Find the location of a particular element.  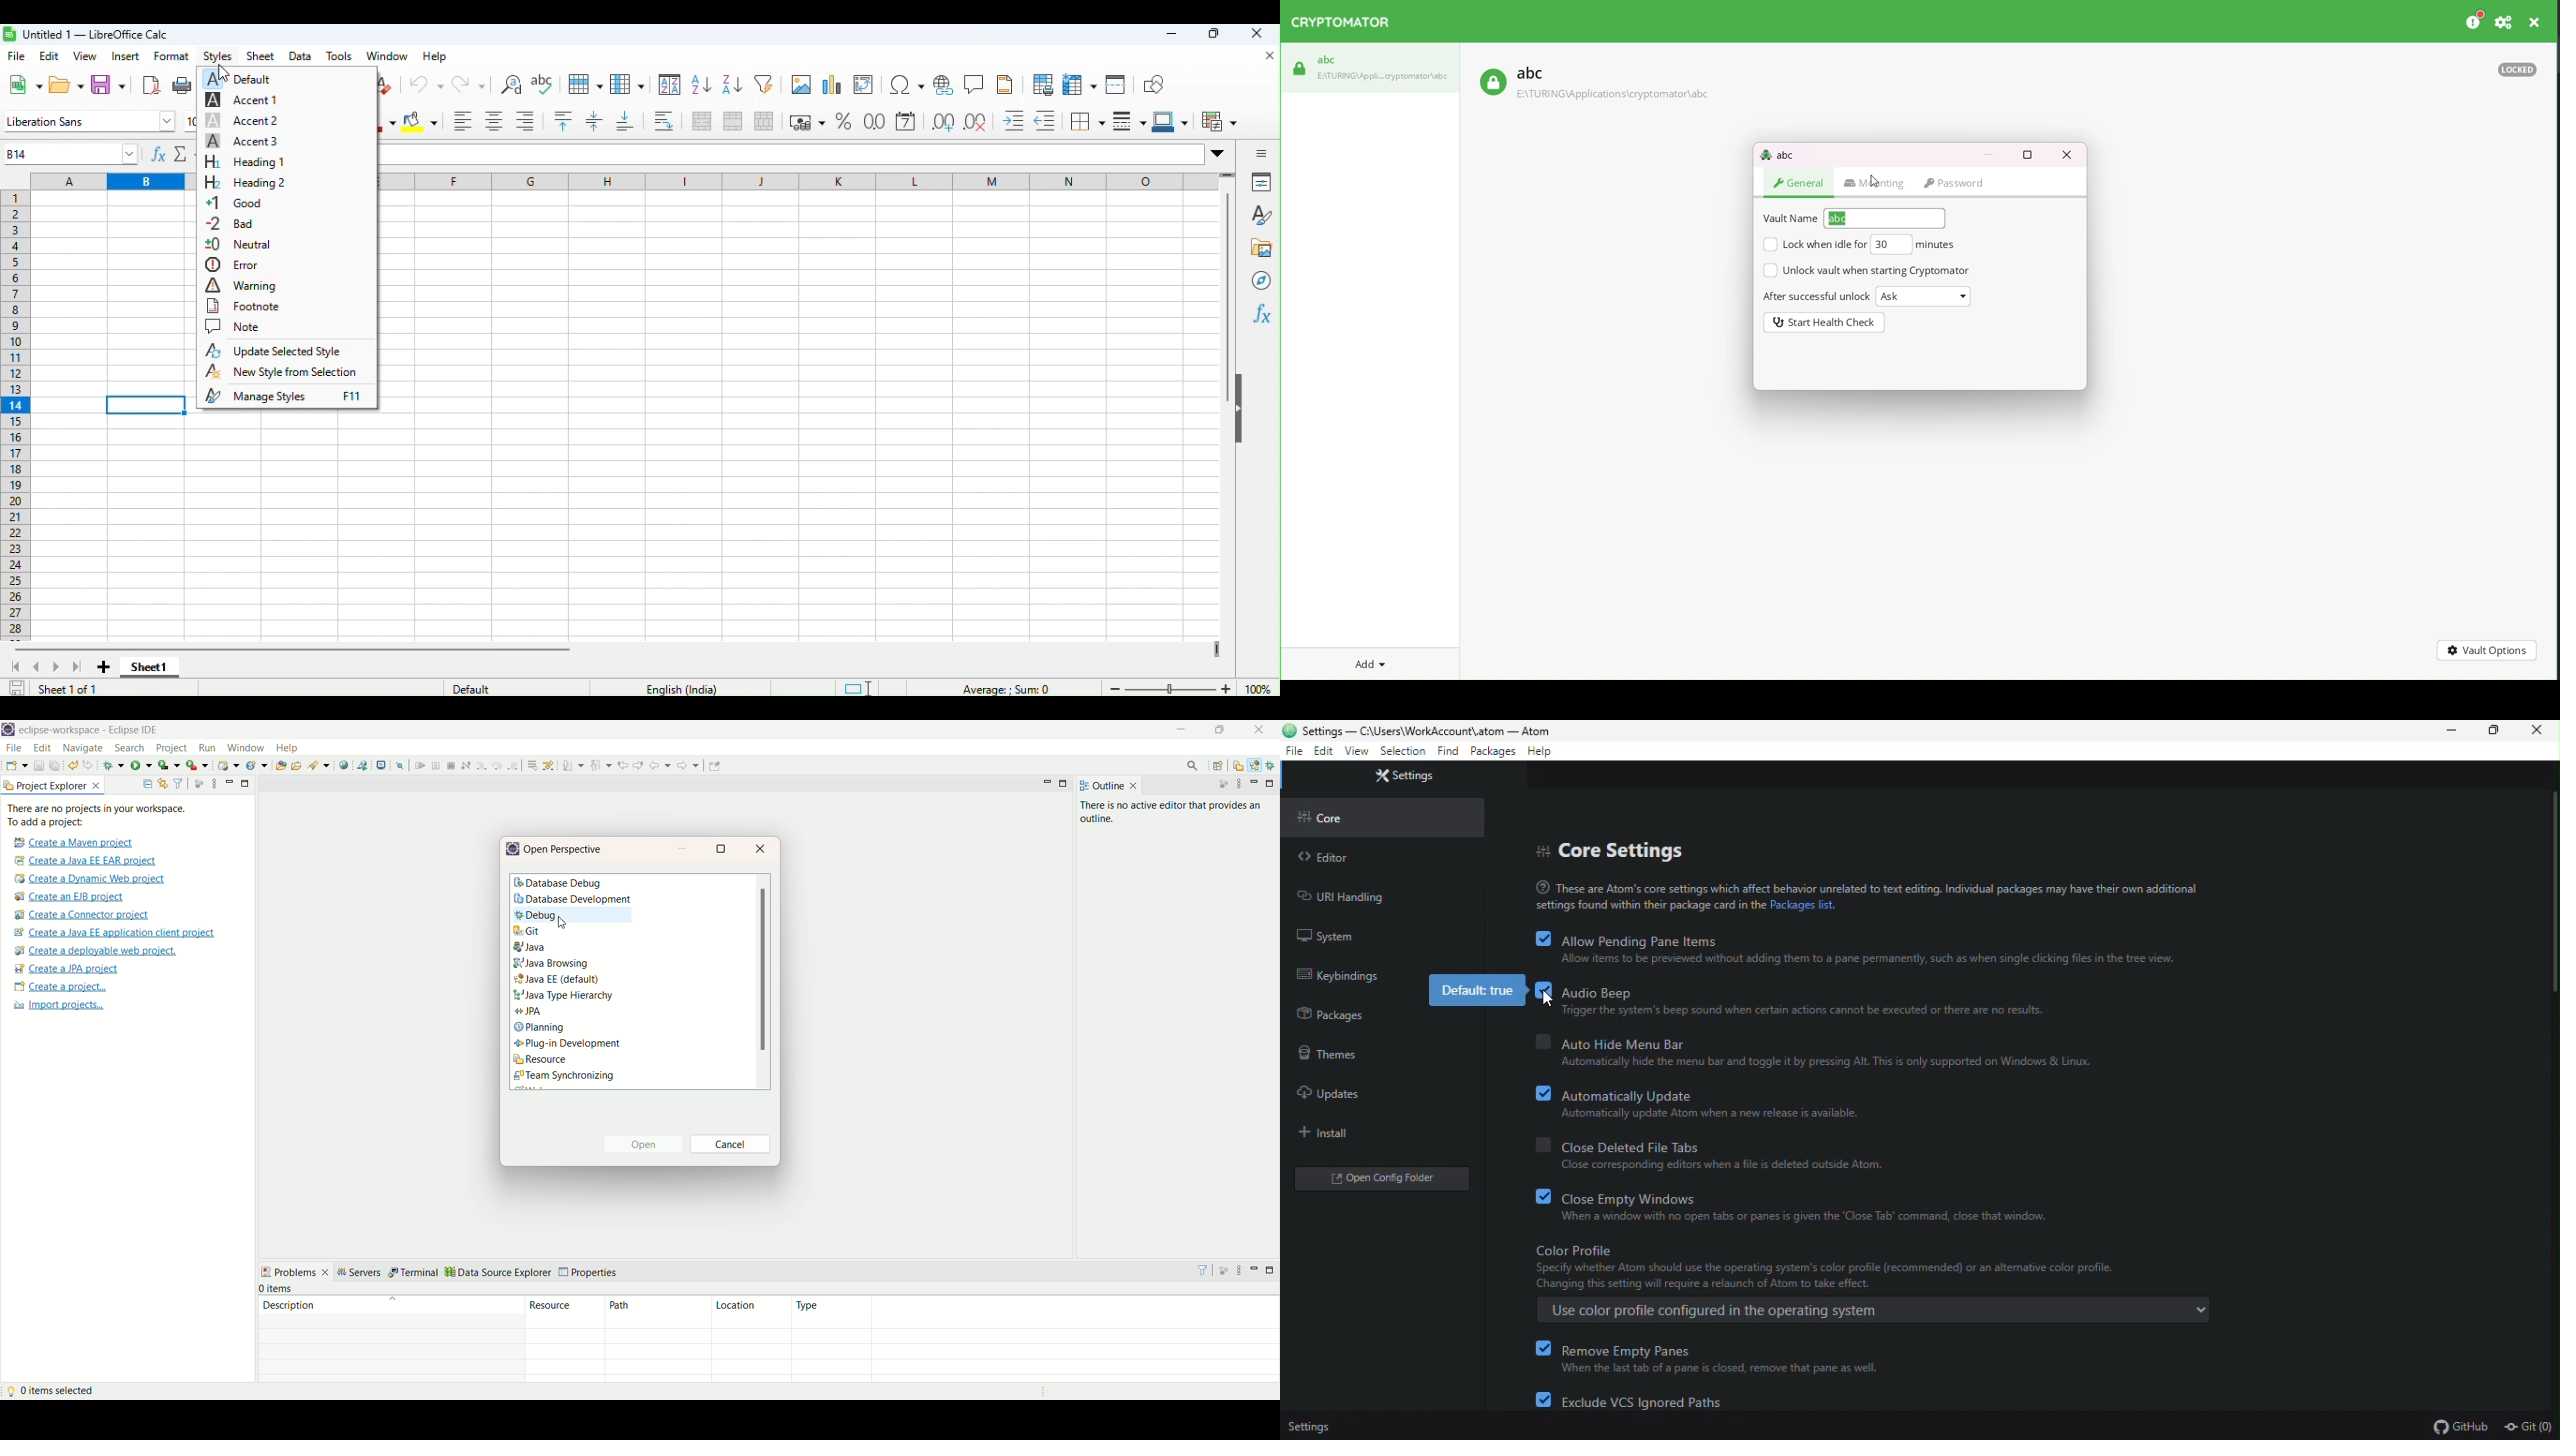

Data is located at coordinates (302, 54).